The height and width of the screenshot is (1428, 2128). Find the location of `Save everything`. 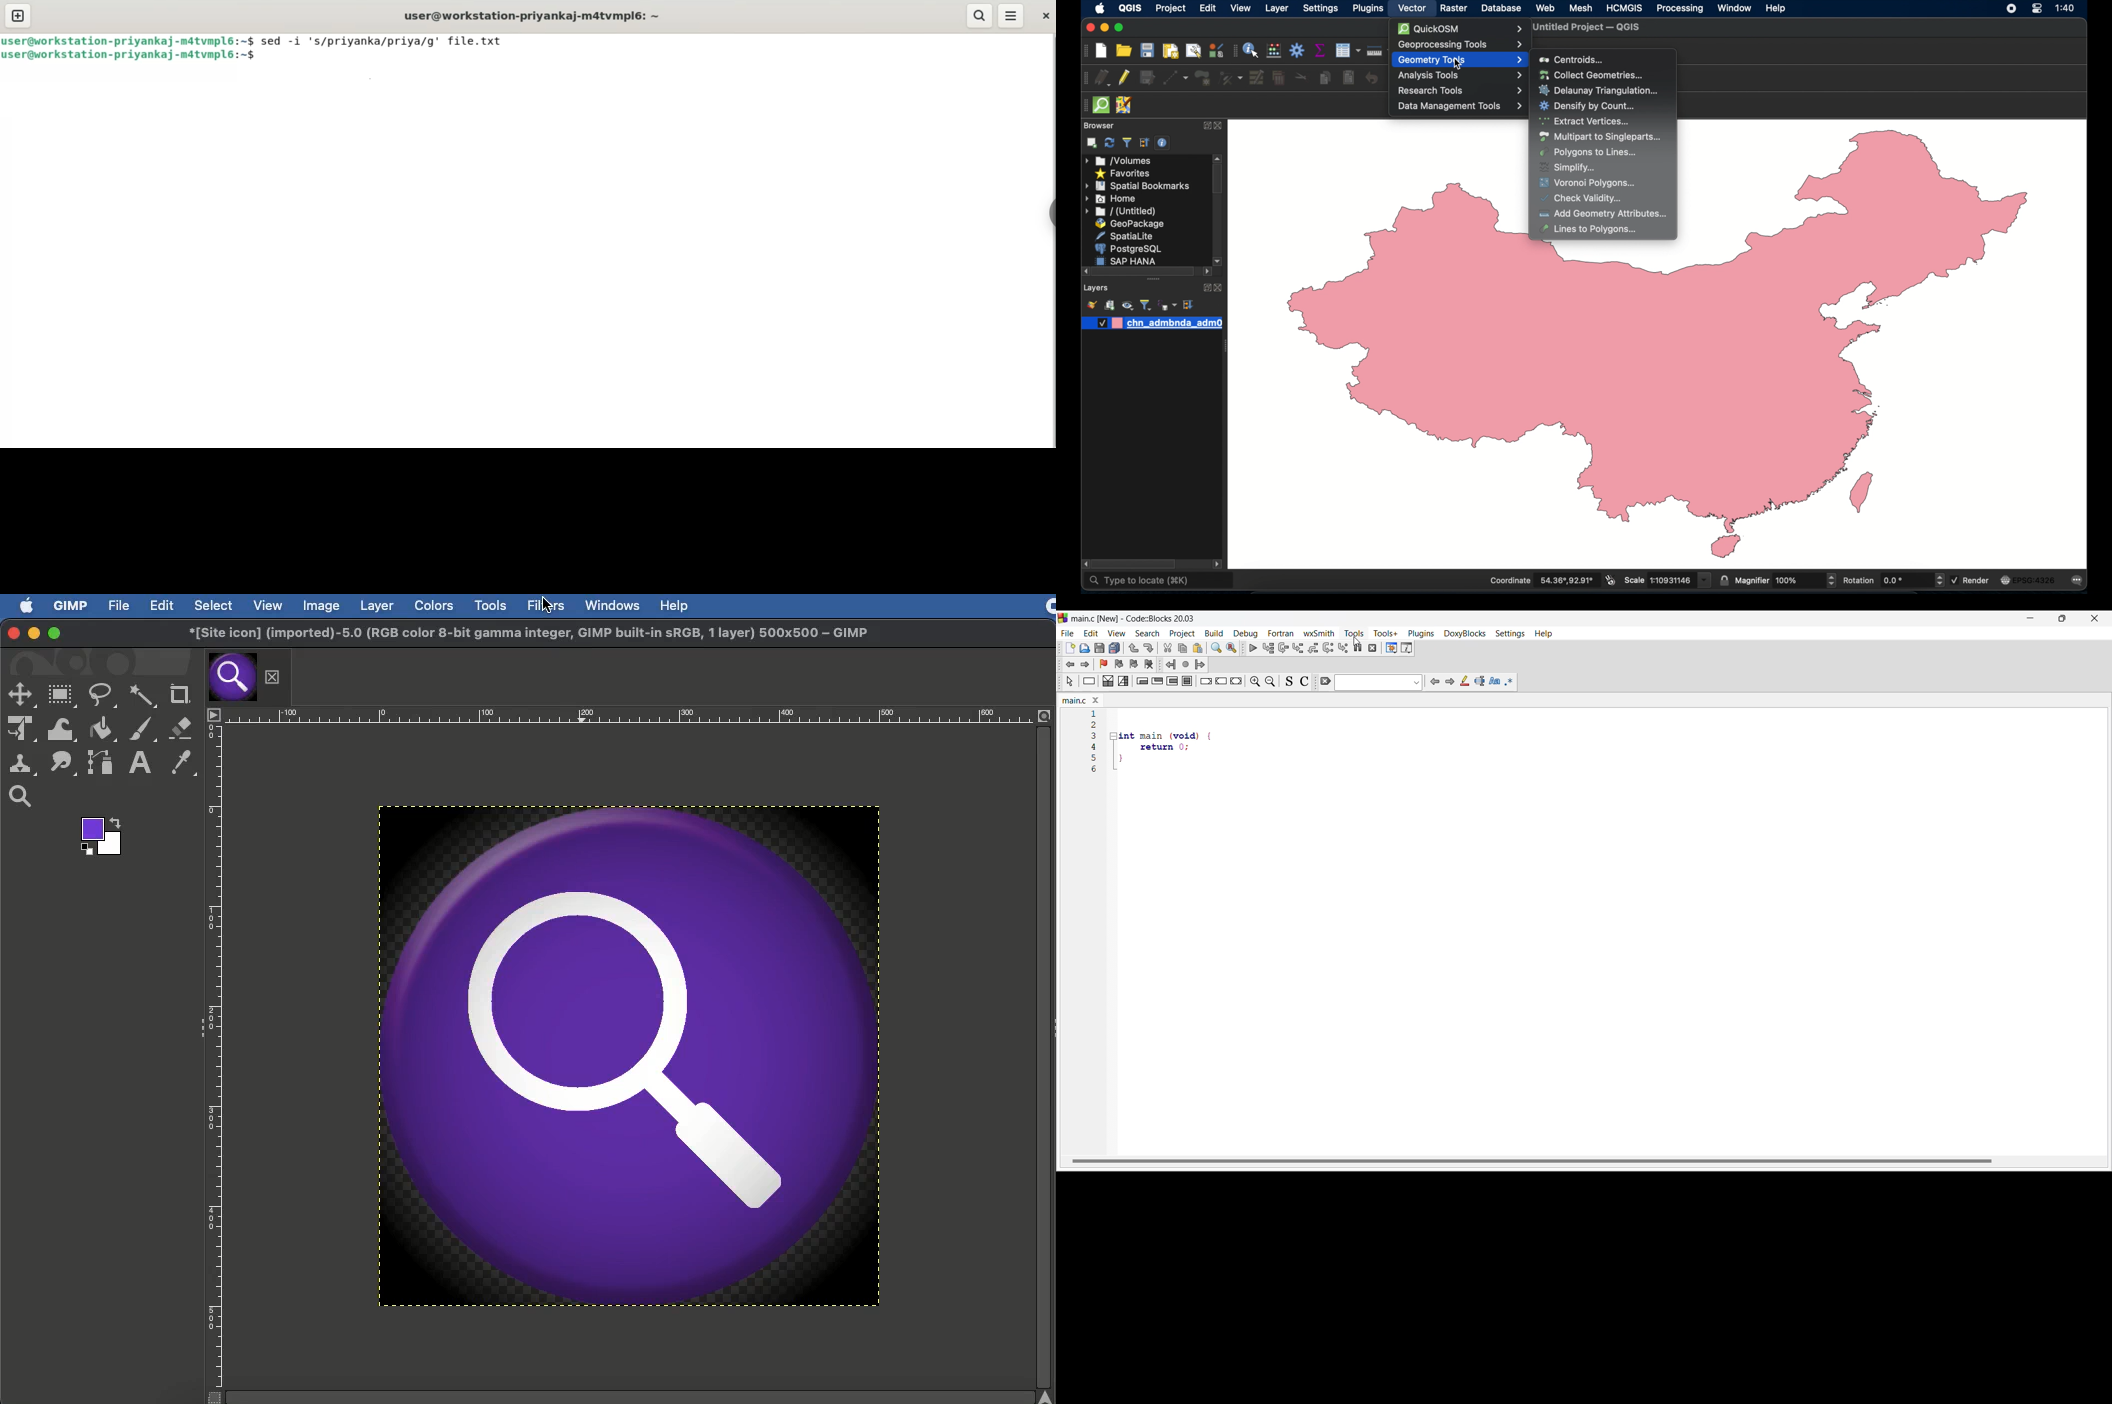

Save everything is located at coordinates (1114, 648).